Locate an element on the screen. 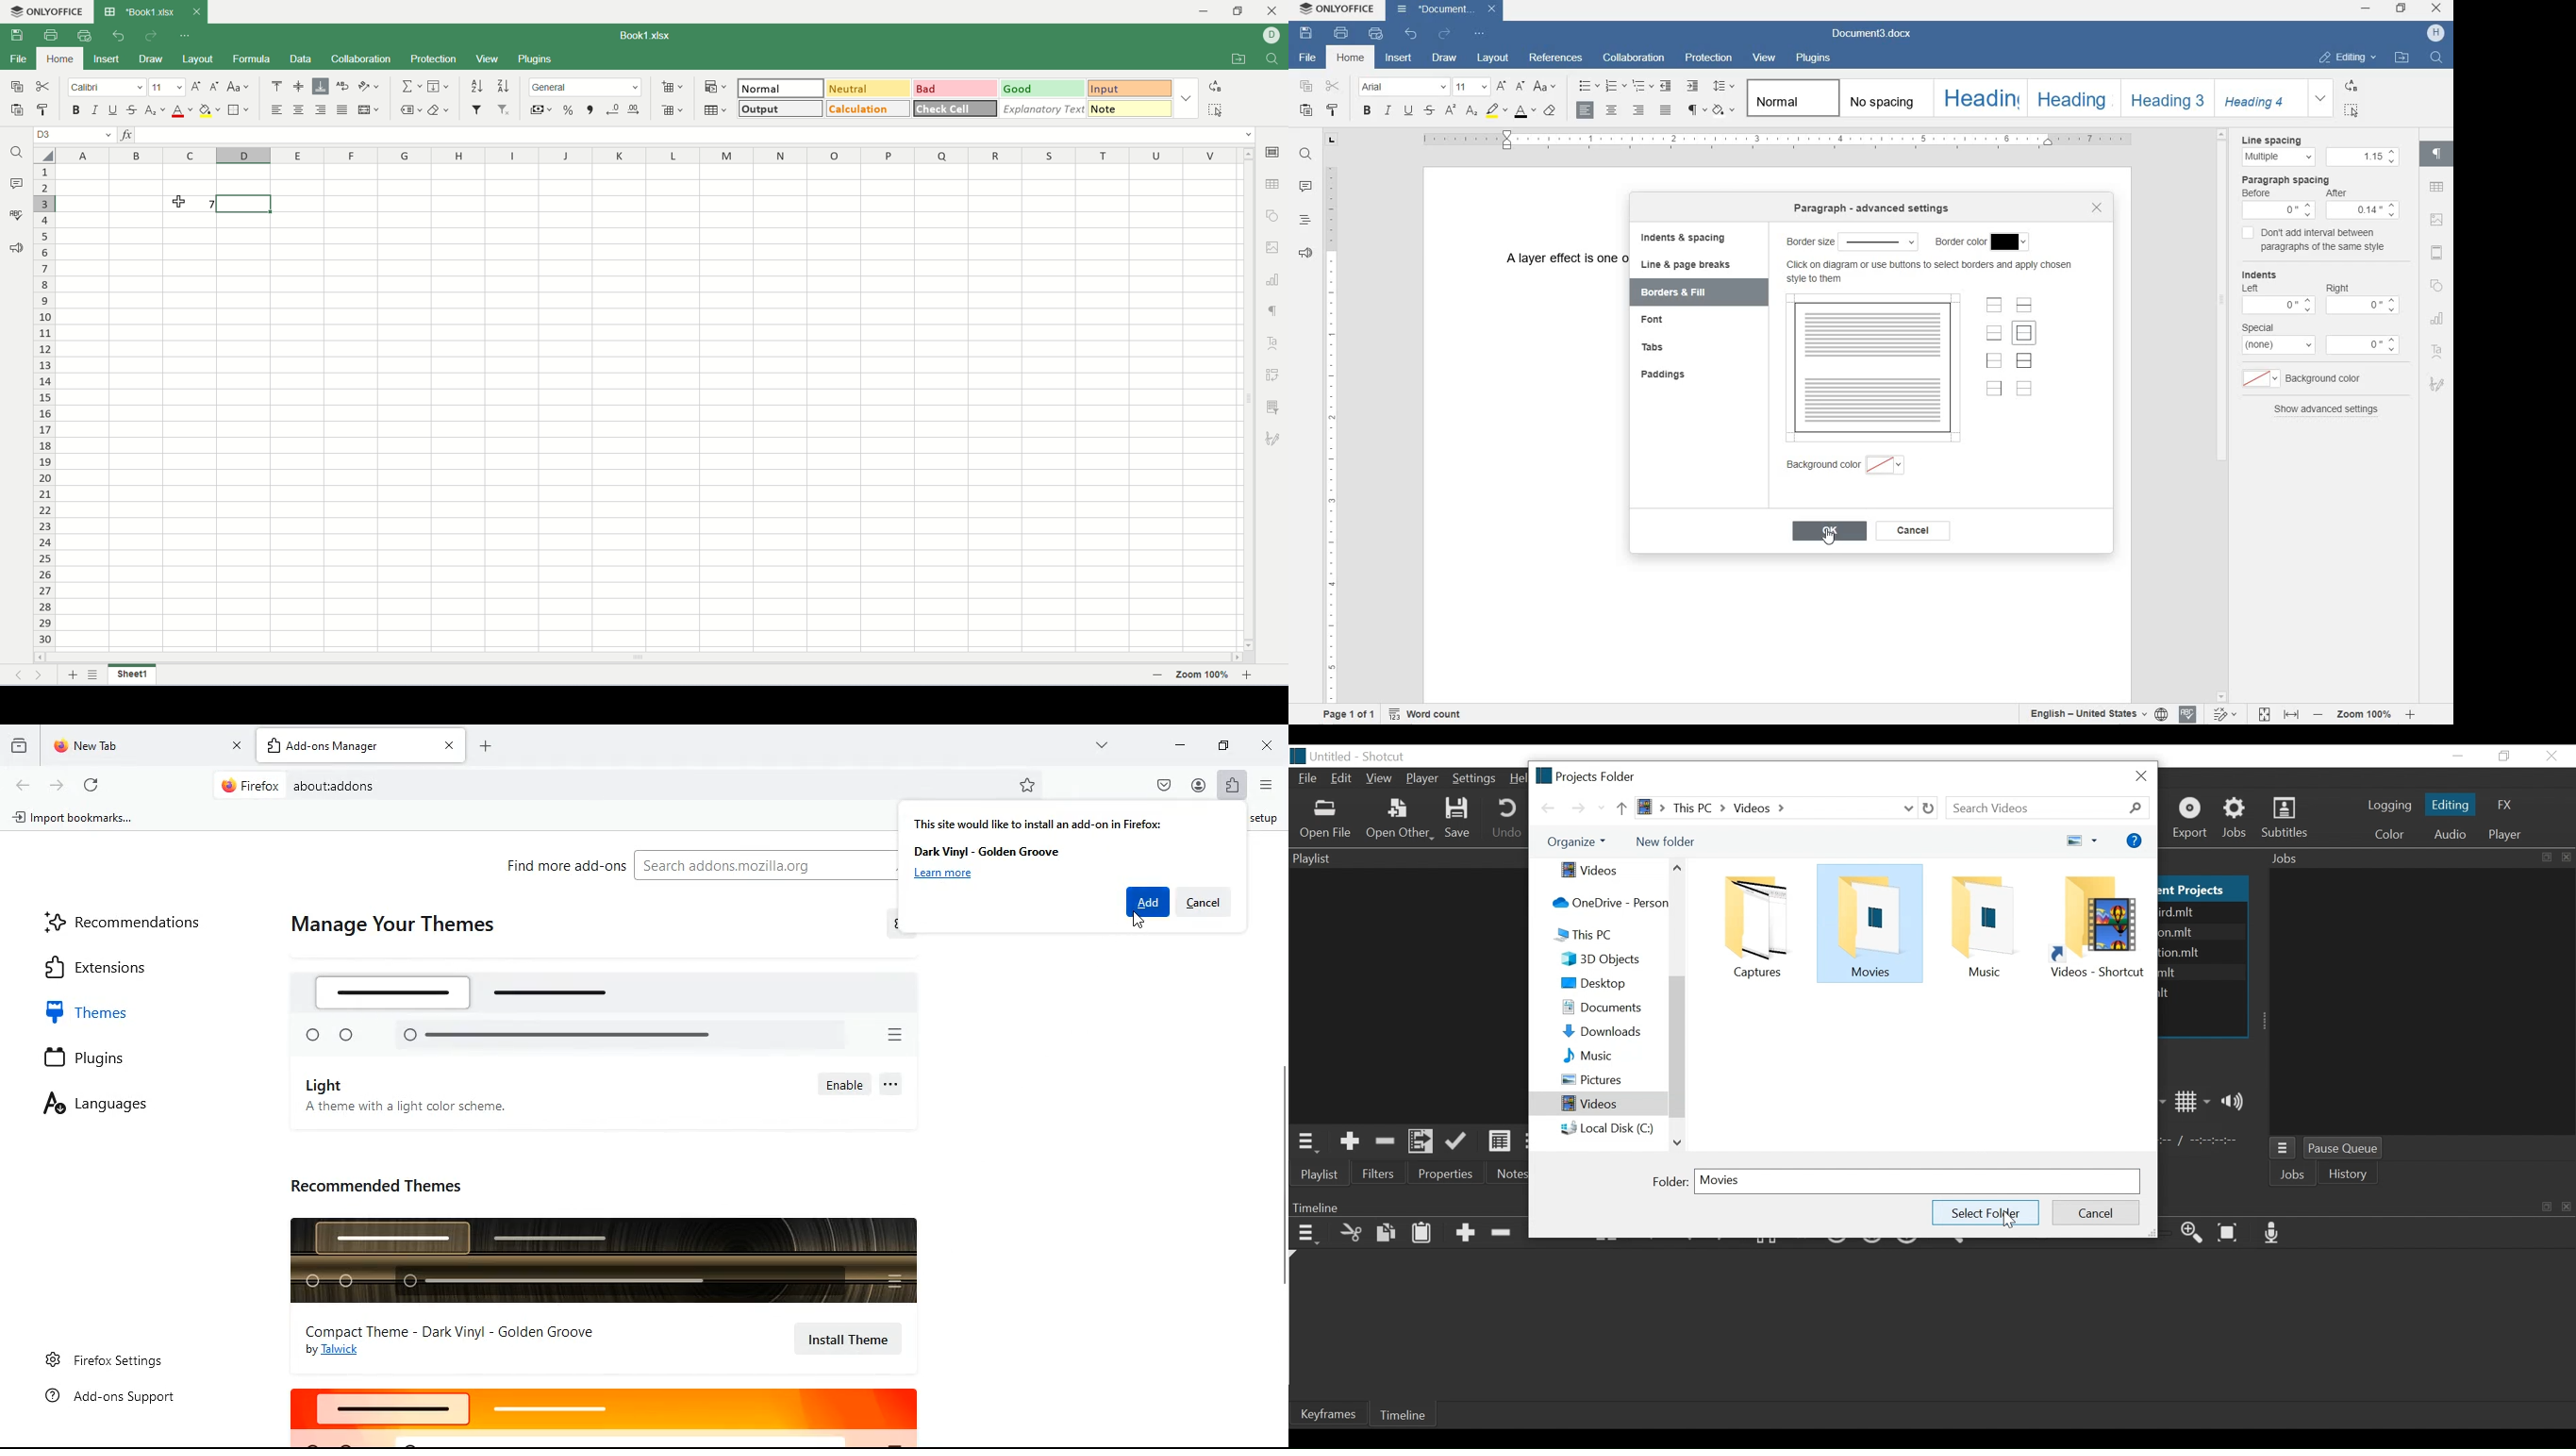 The height and width of the screenshot is (1456, 2576). justified is located at coordinates (343, 110).